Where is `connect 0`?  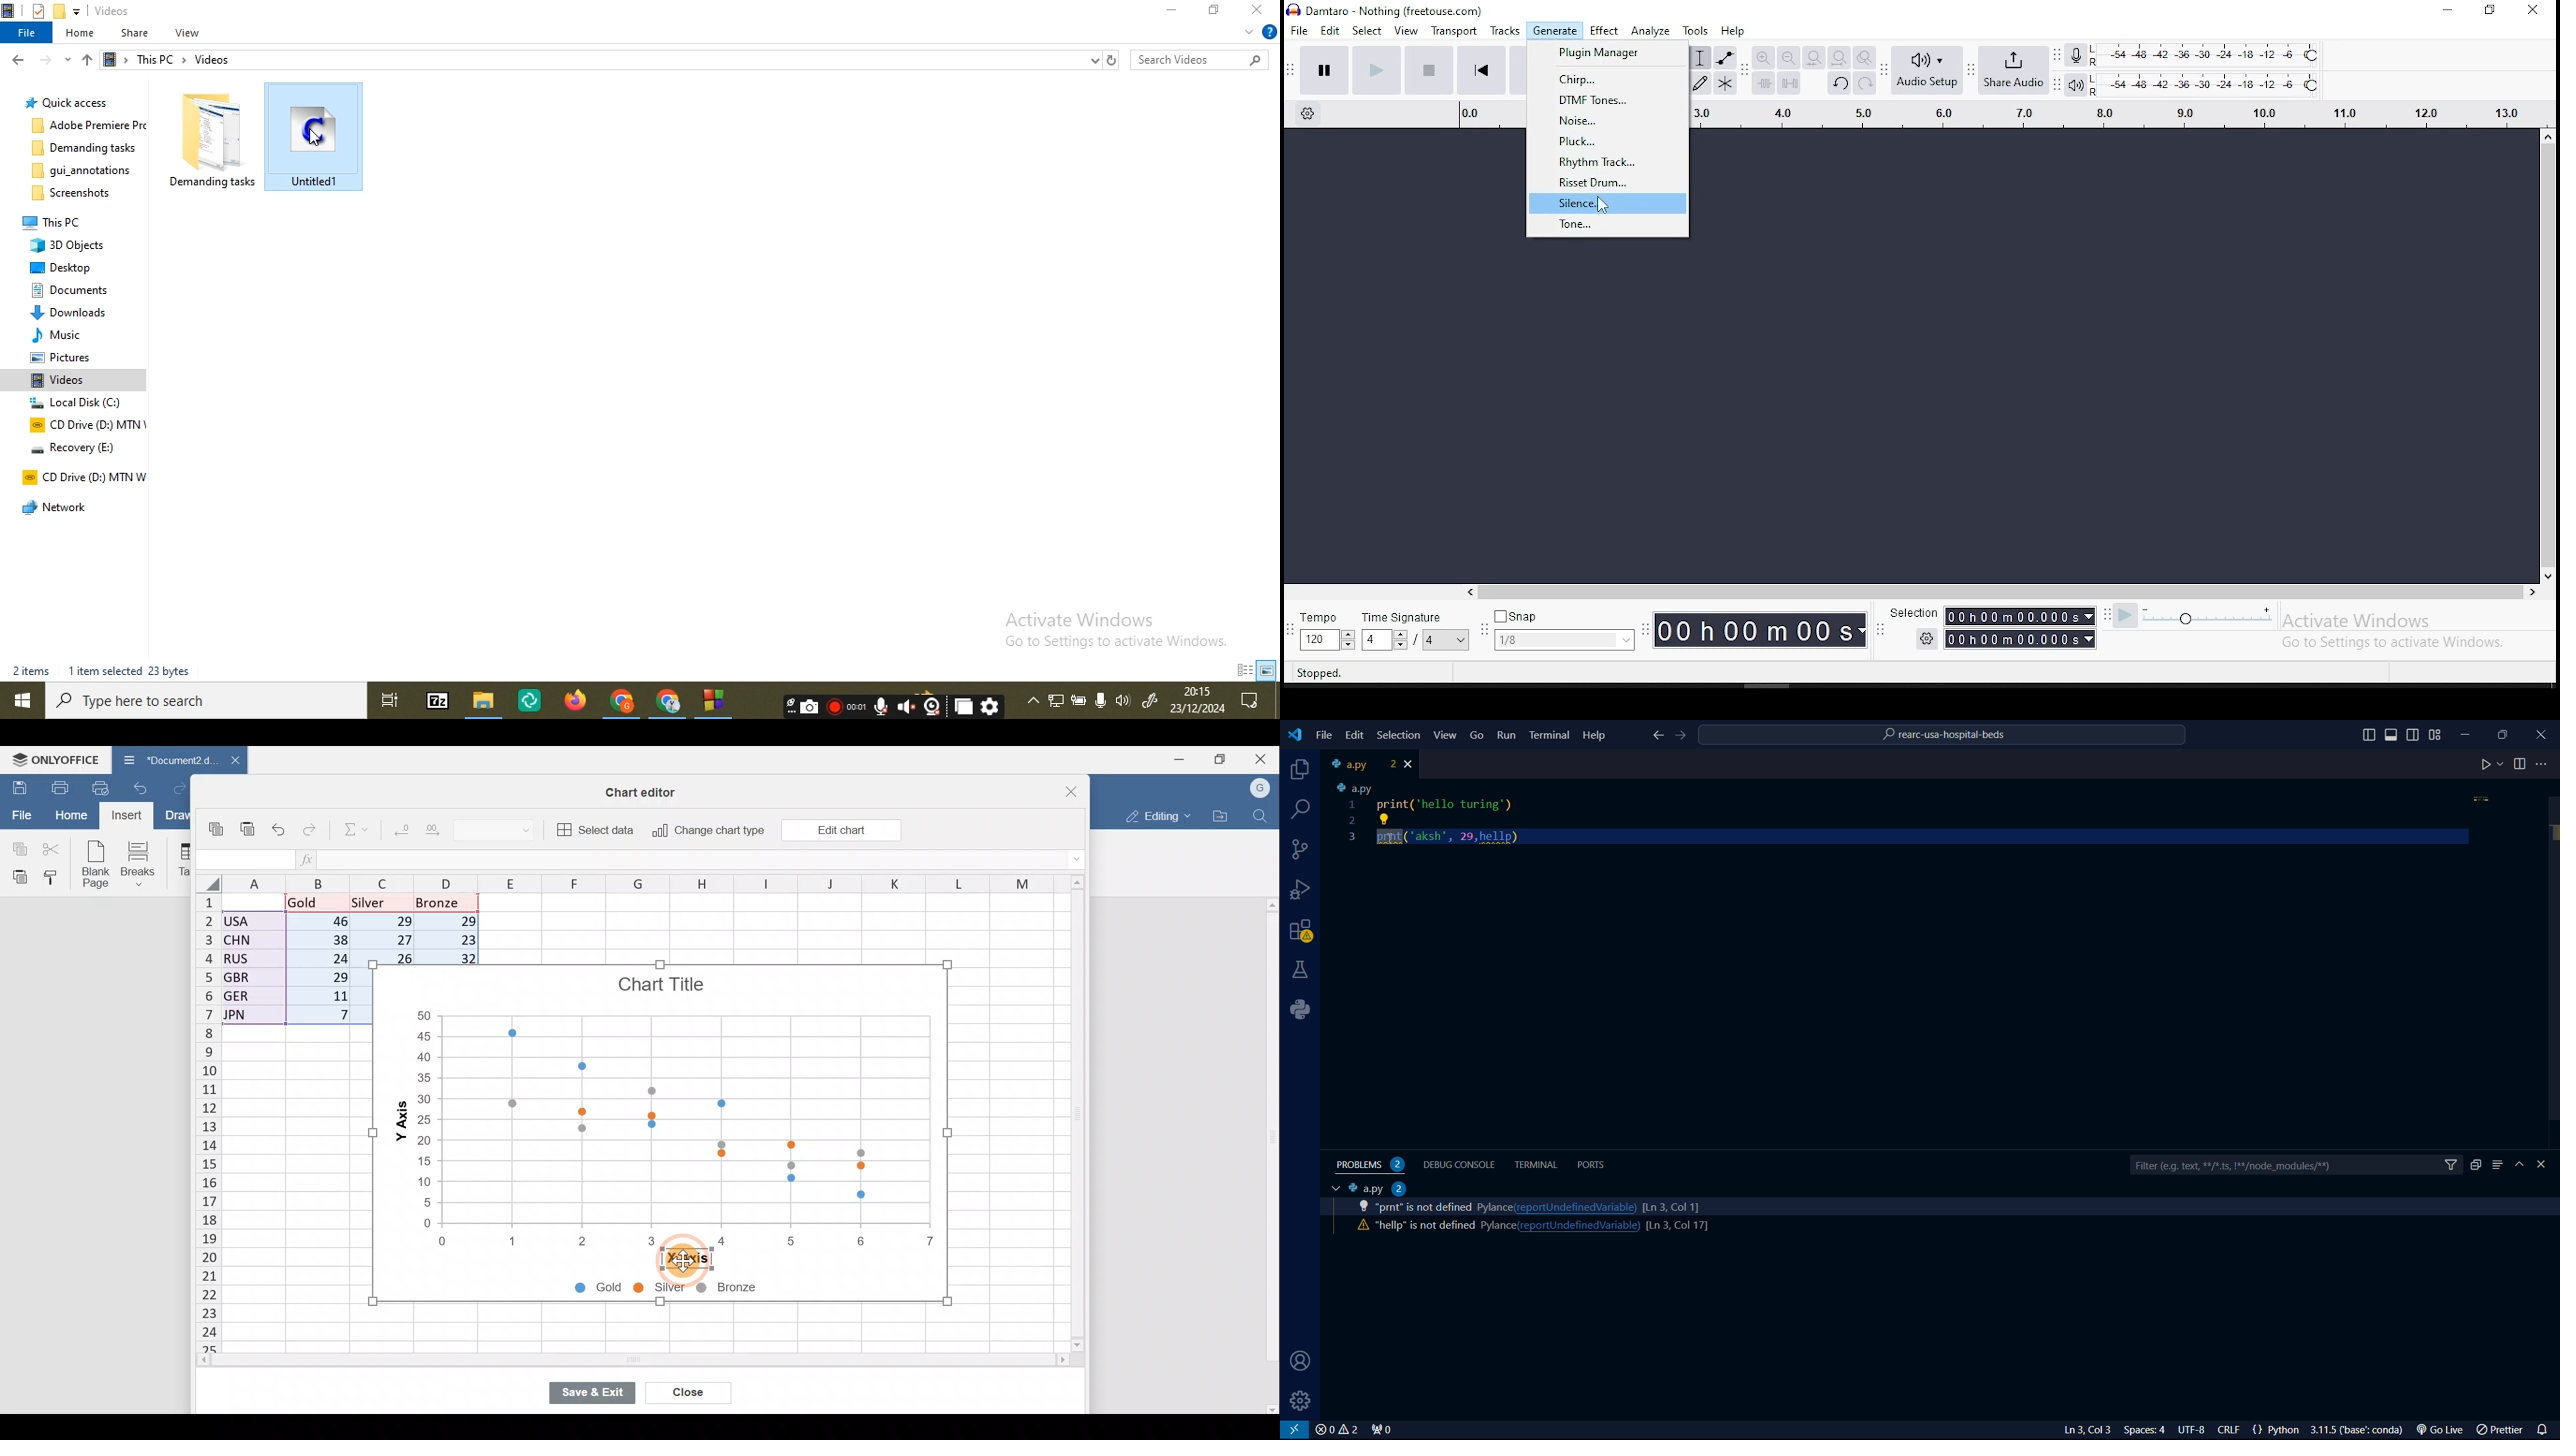
connect 0 is located at coordinates (1383, 1430).